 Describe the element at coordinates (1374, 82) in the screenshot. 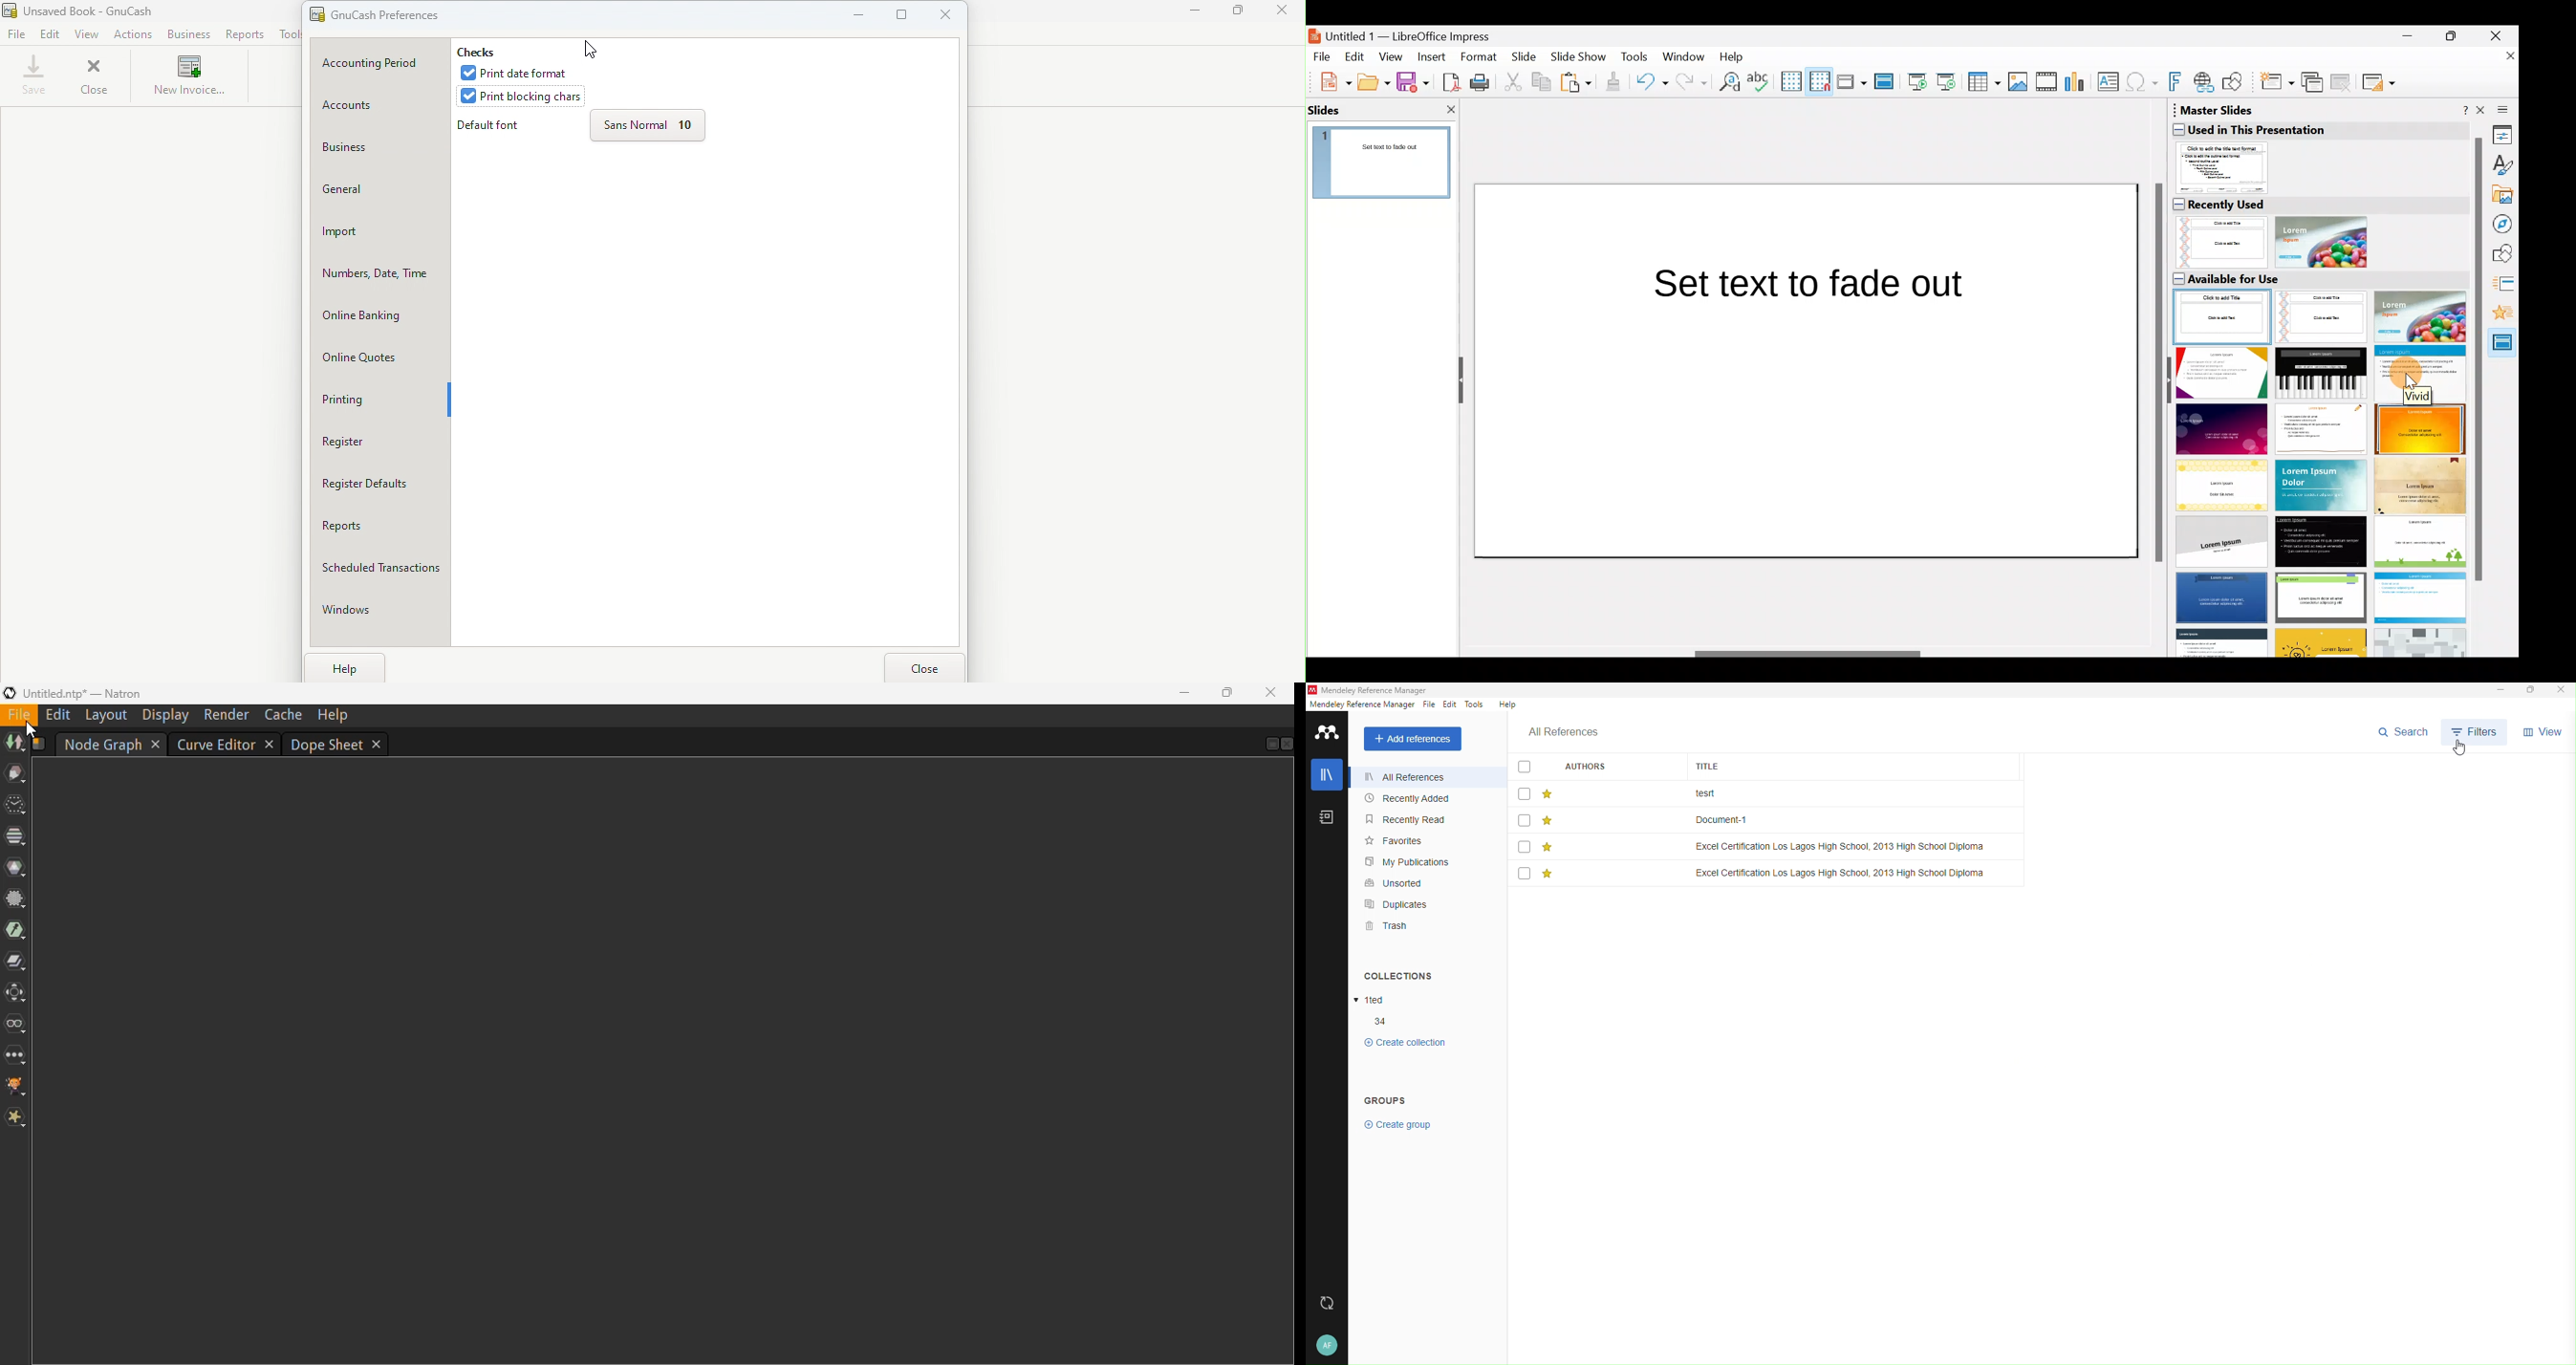

I see `Open` at that location.